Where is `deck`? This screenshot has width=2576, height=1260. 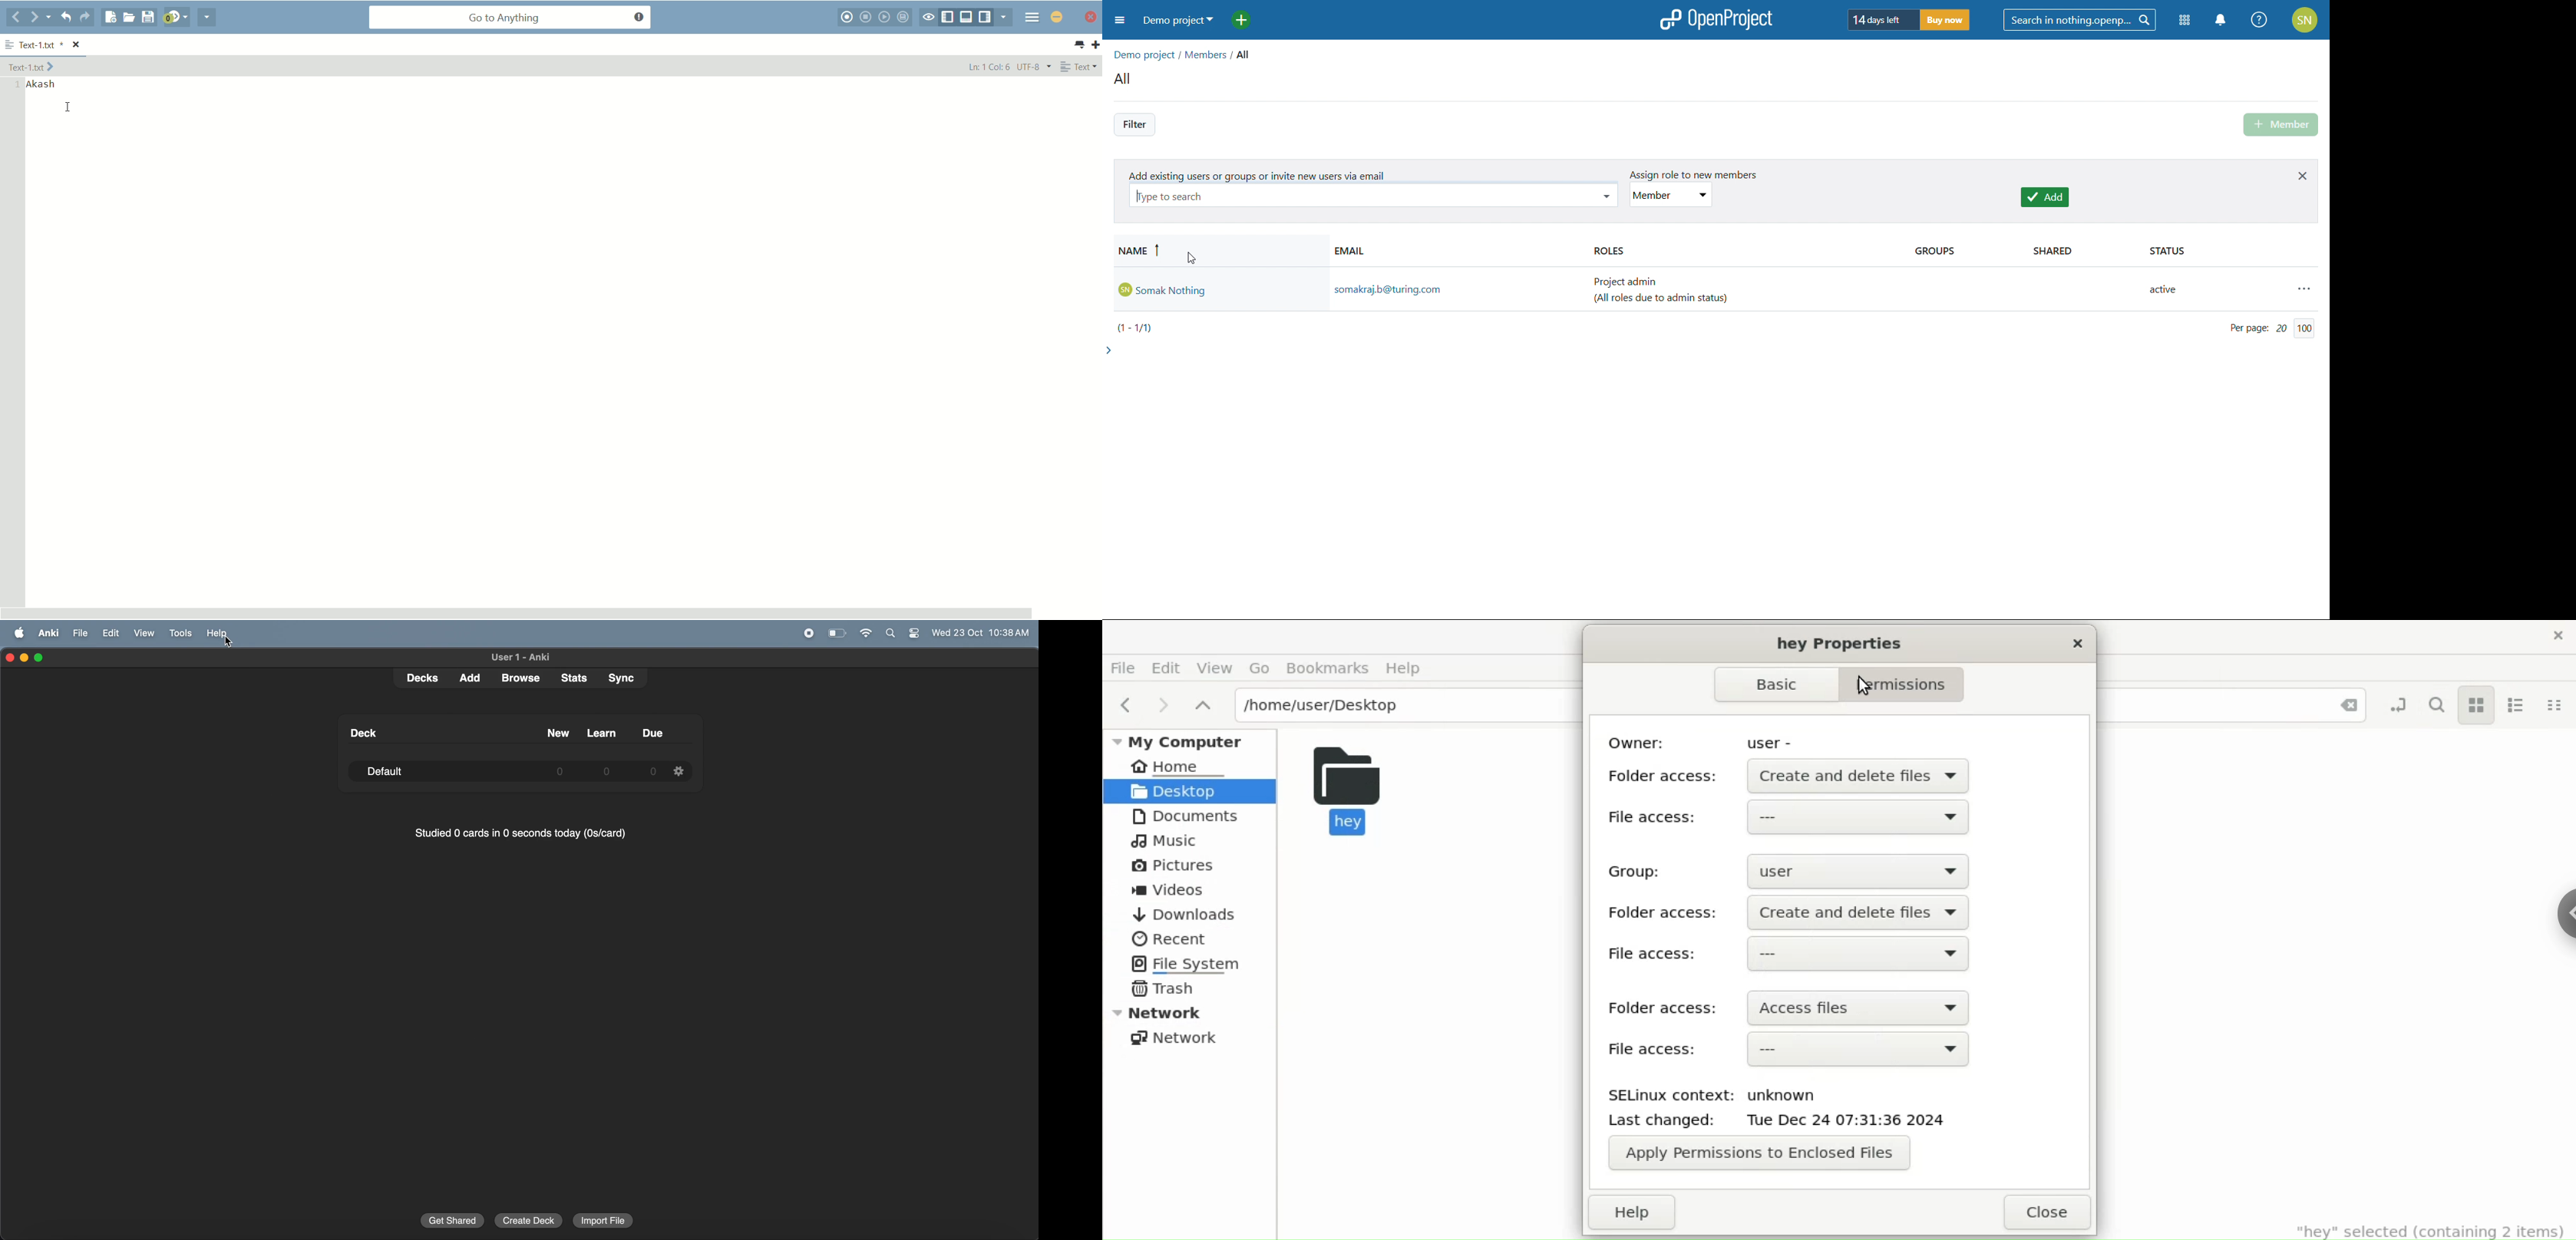
deck is located at coordinates (418, 679).